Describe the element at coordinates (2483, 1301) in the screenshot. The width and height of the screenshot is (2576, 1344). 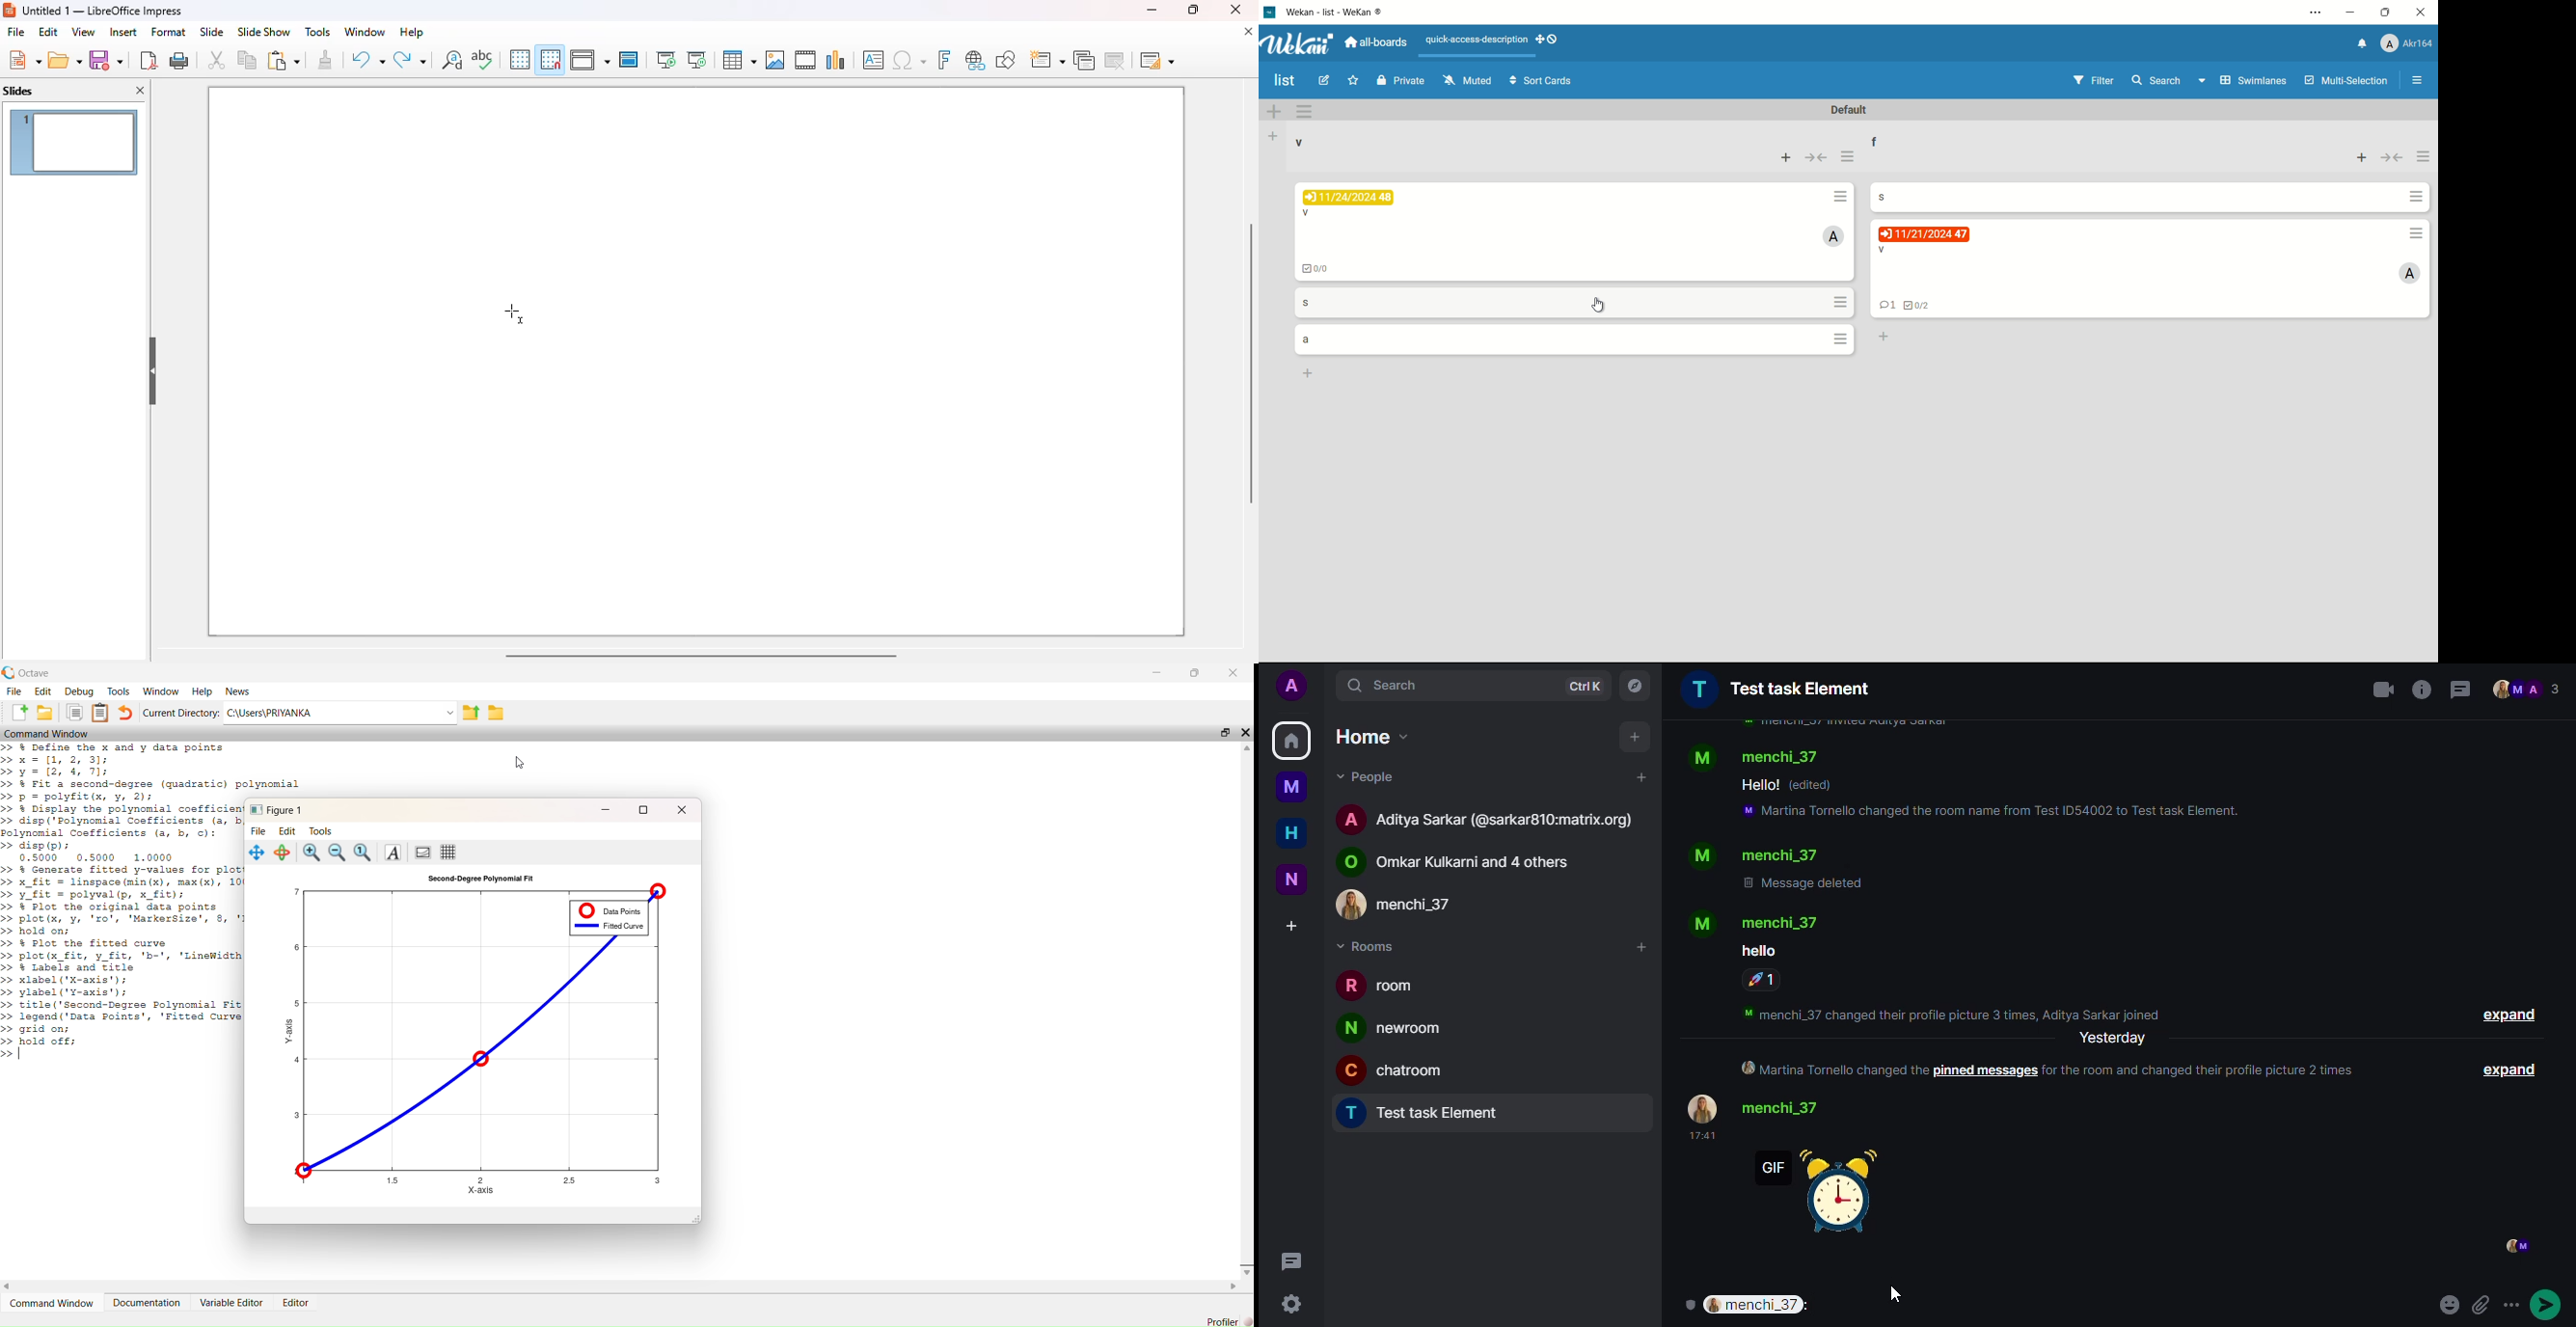
I see `attach` at that location.